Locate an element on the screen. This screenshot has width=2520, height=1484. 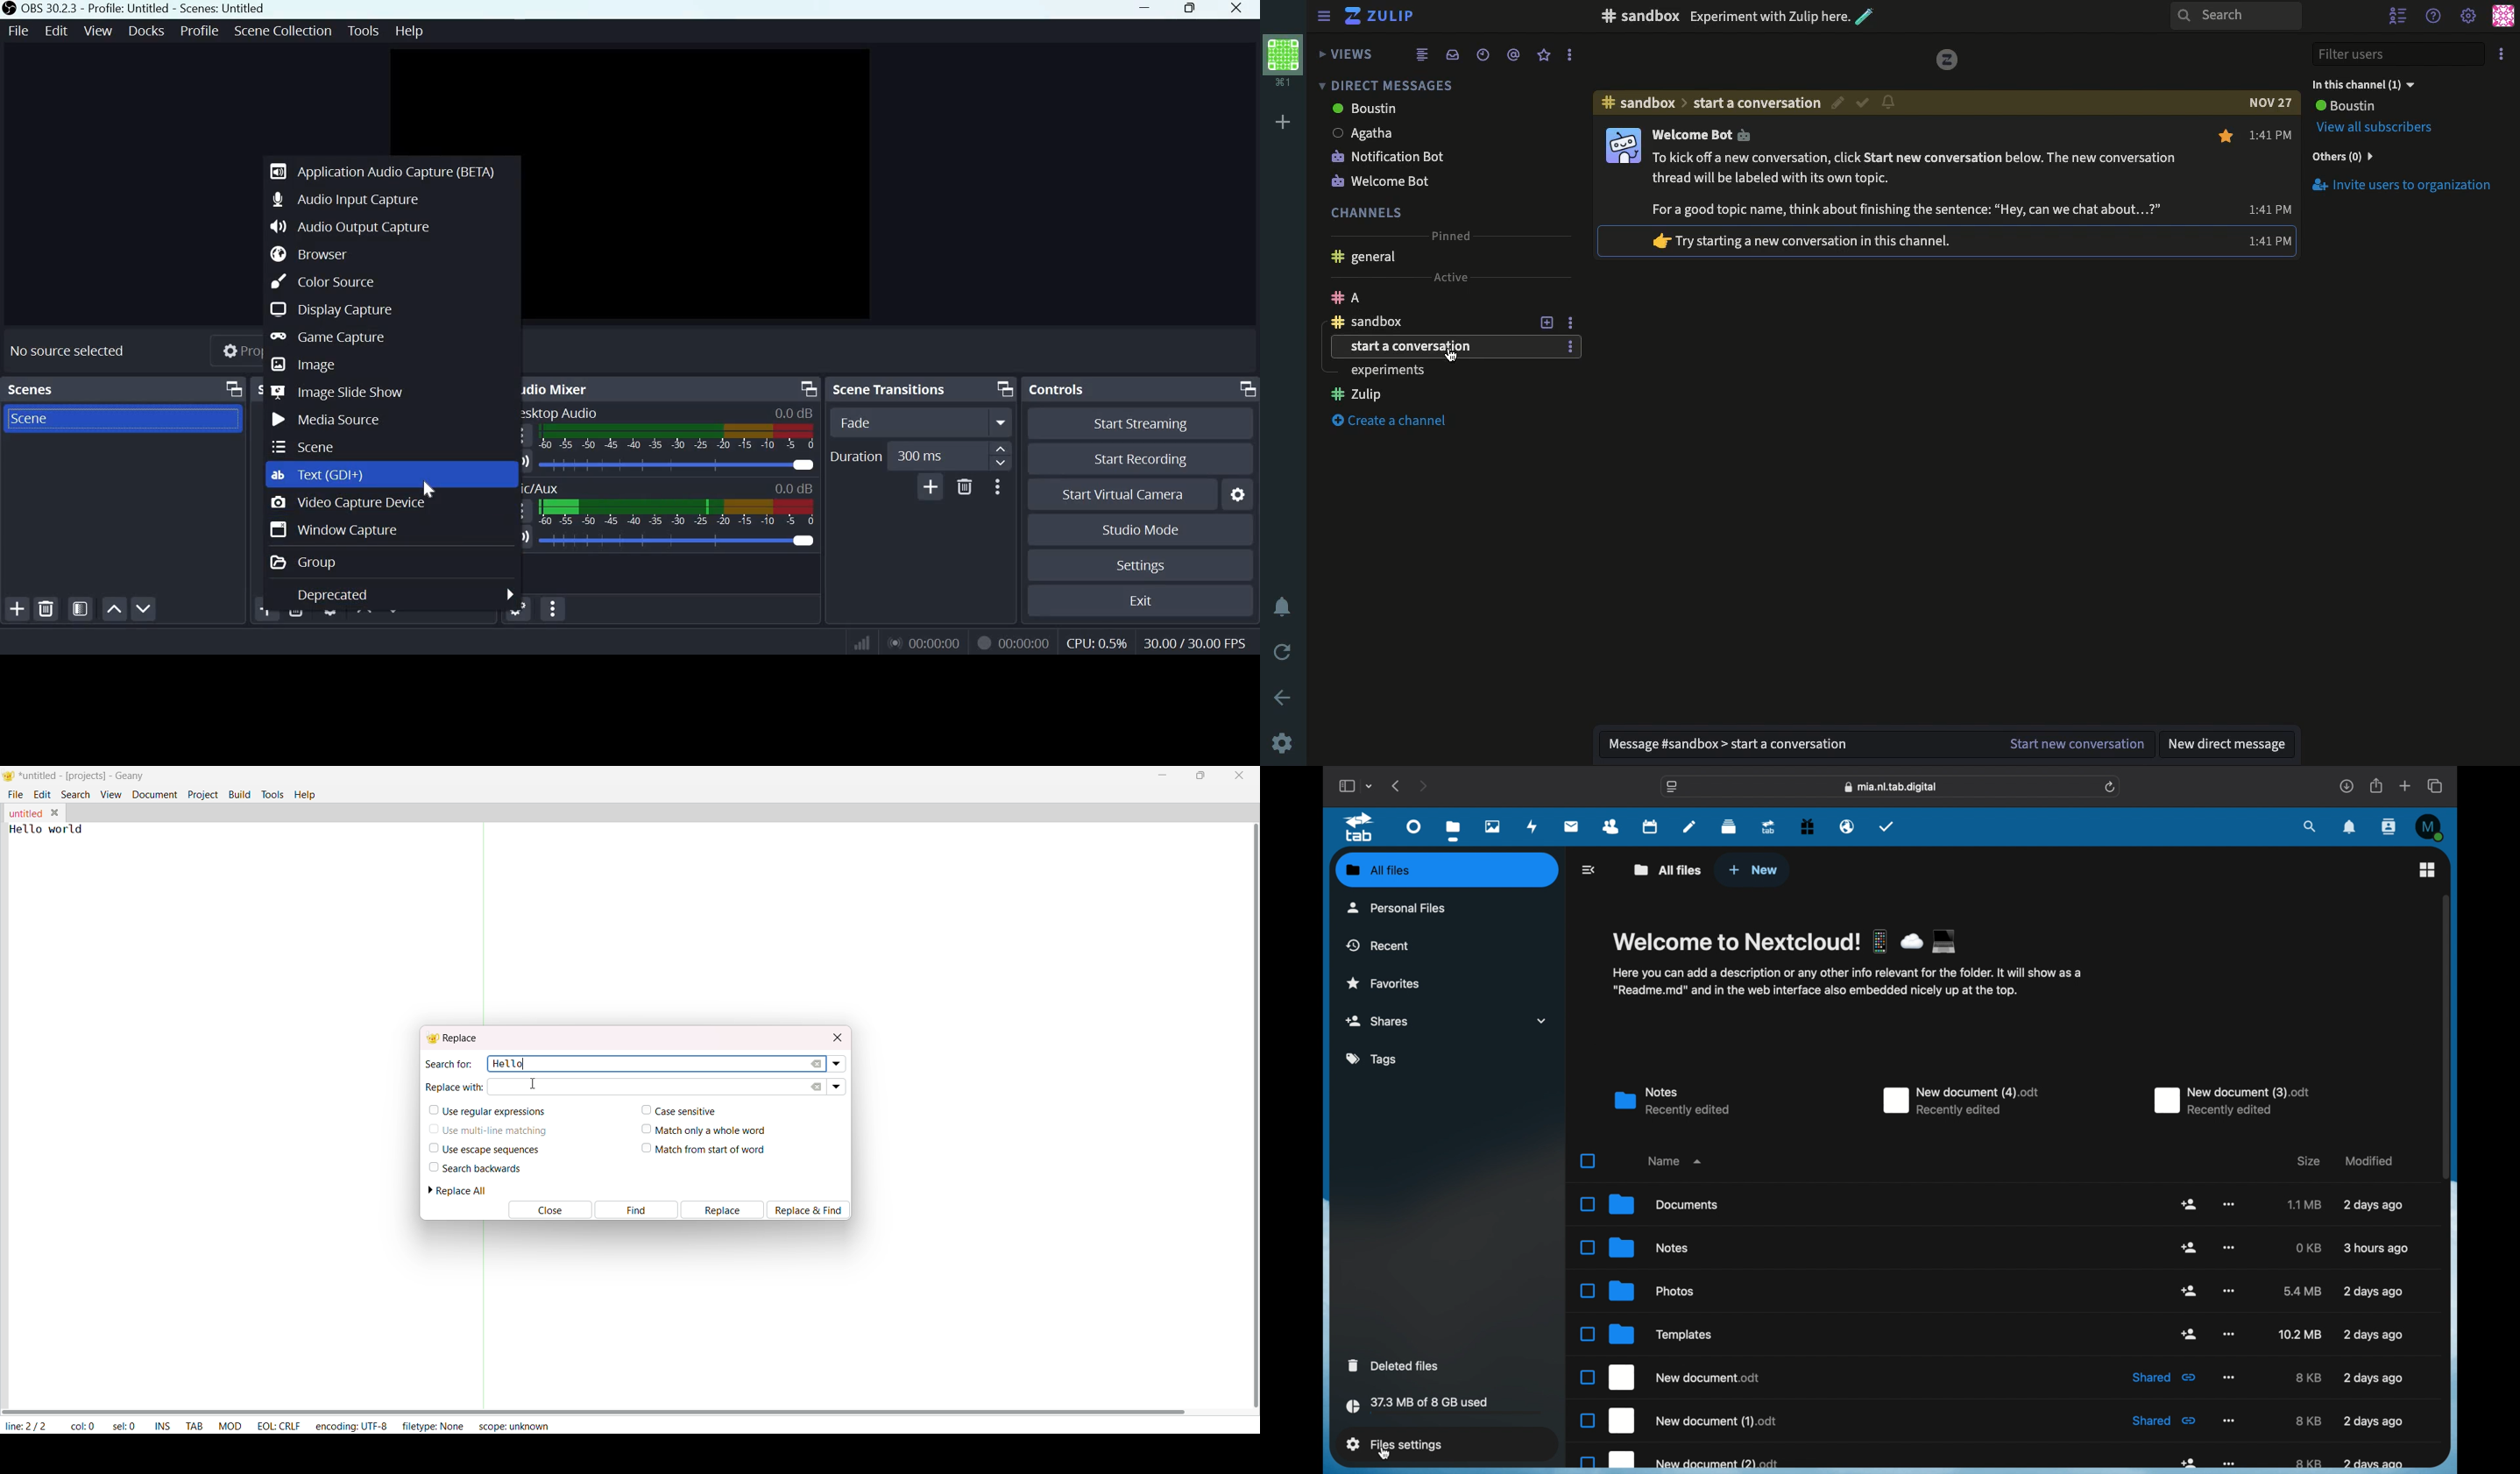
Start virtual camera is located at coordinates (1129, 495).